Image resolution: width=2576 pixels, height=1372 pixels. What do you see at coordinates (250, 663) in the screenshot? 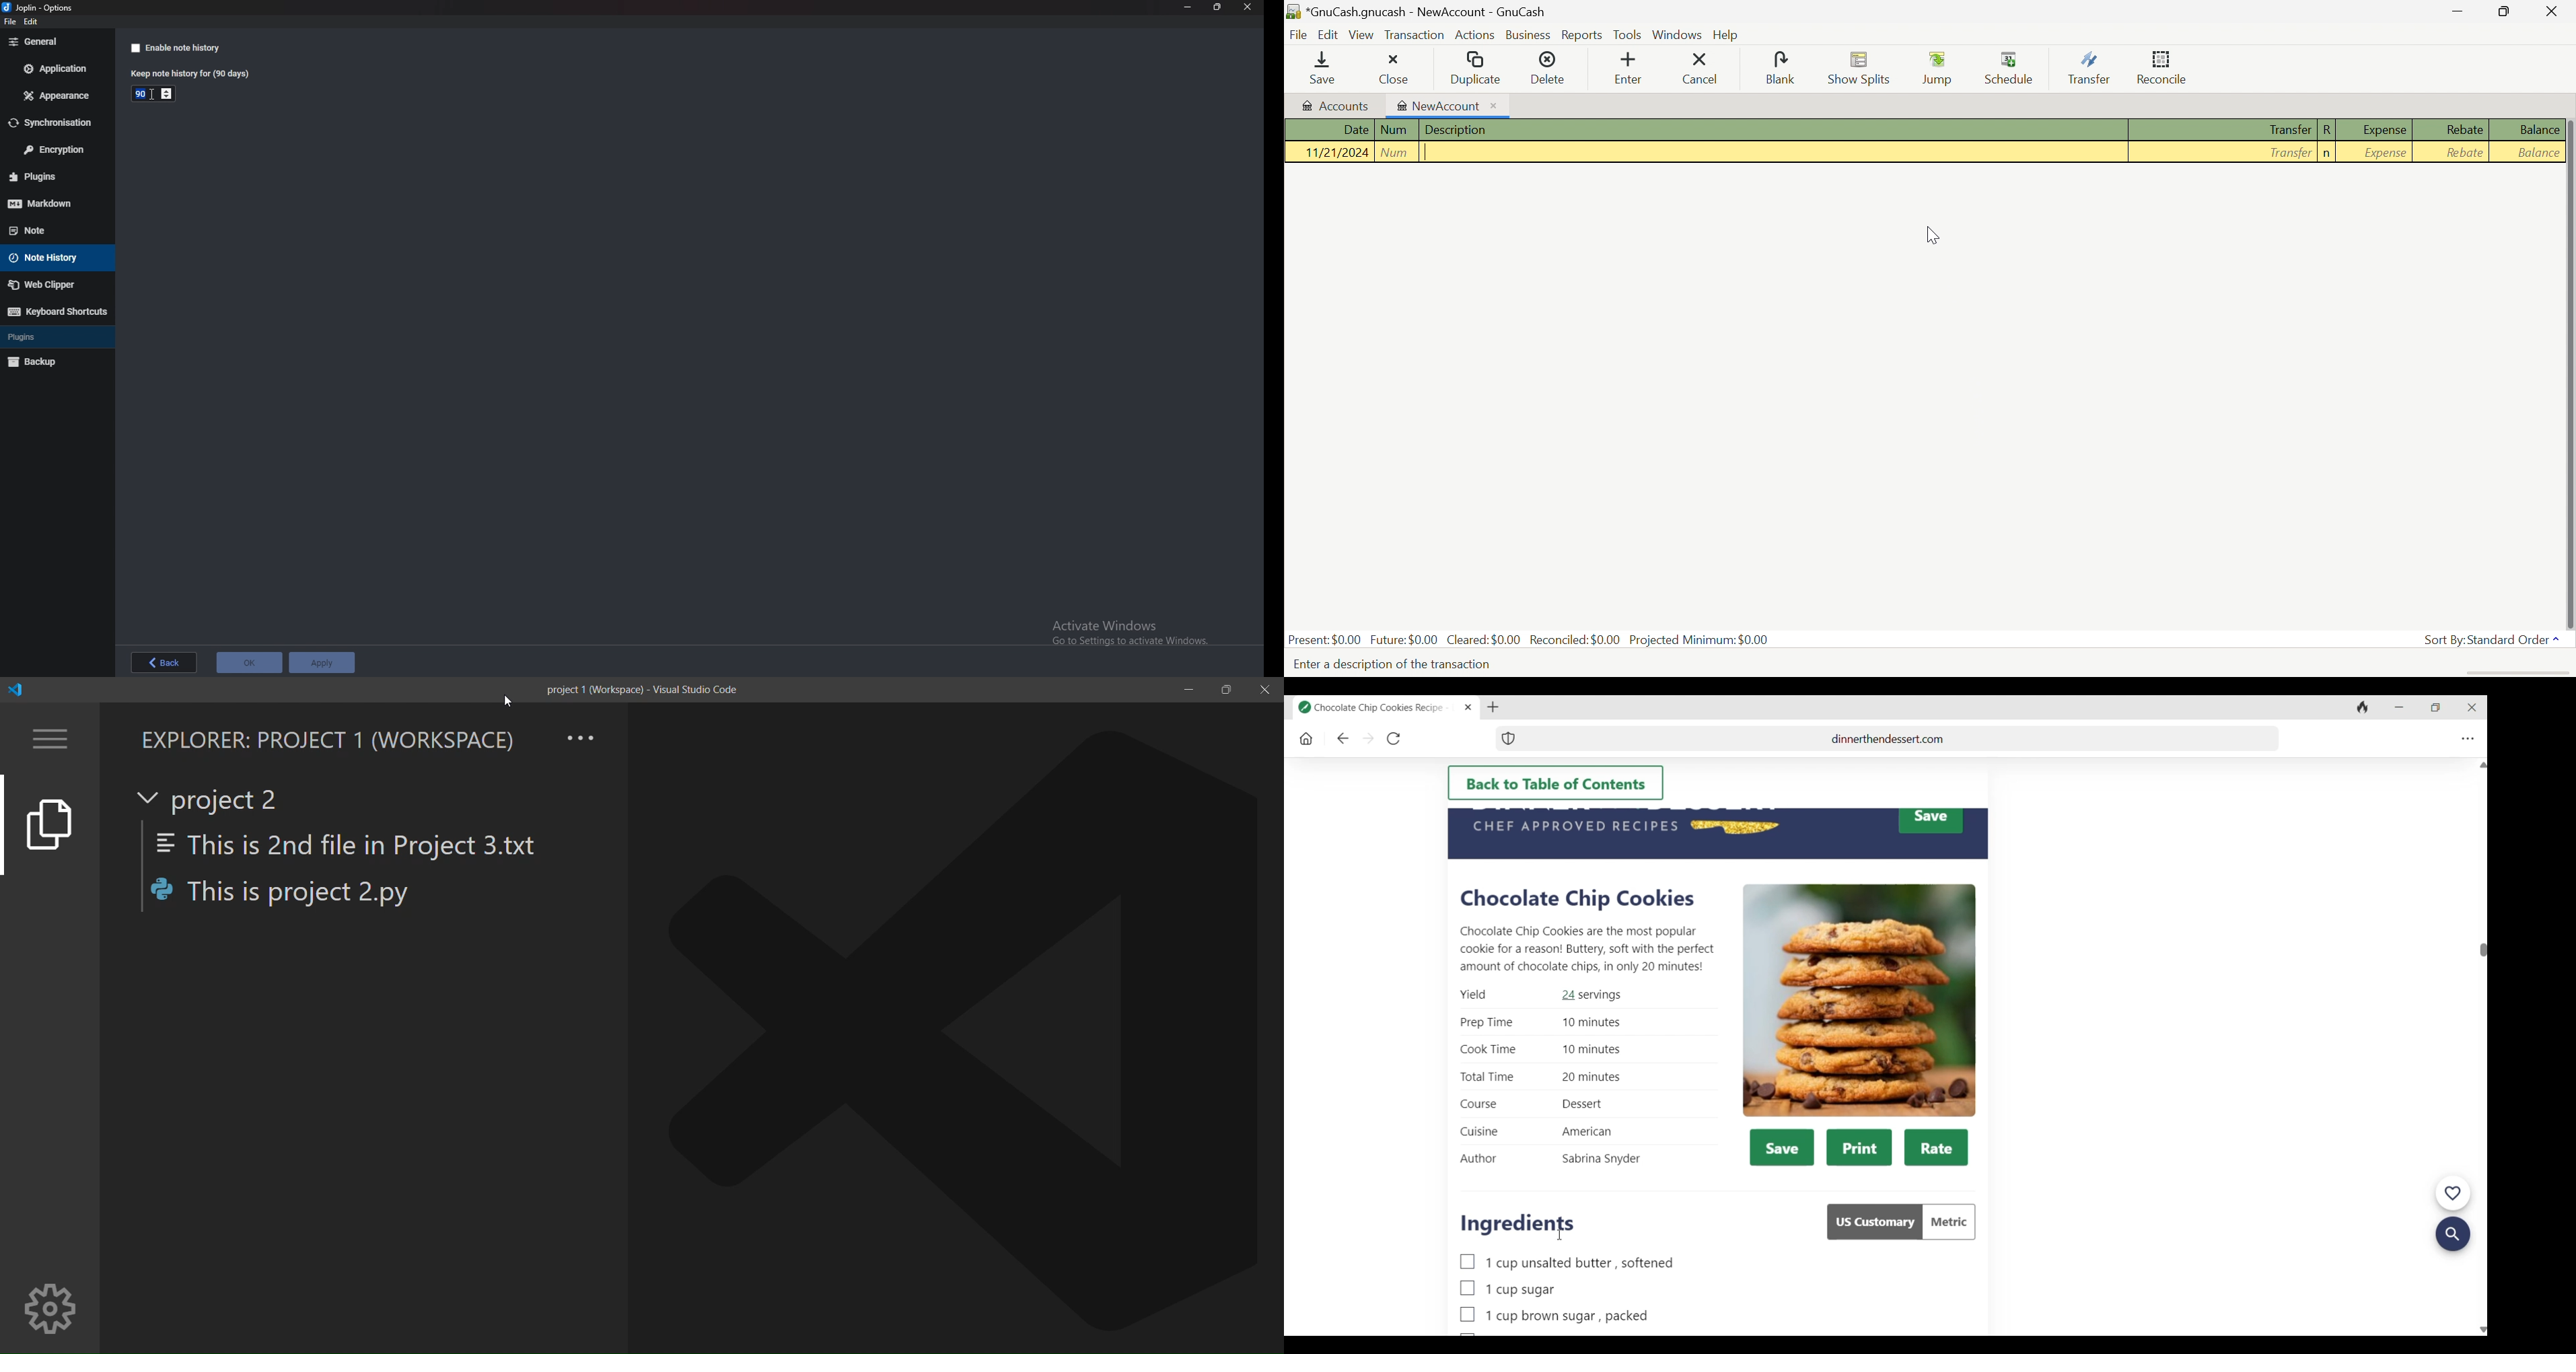
I see `ok` at bounding box center [250, 663].